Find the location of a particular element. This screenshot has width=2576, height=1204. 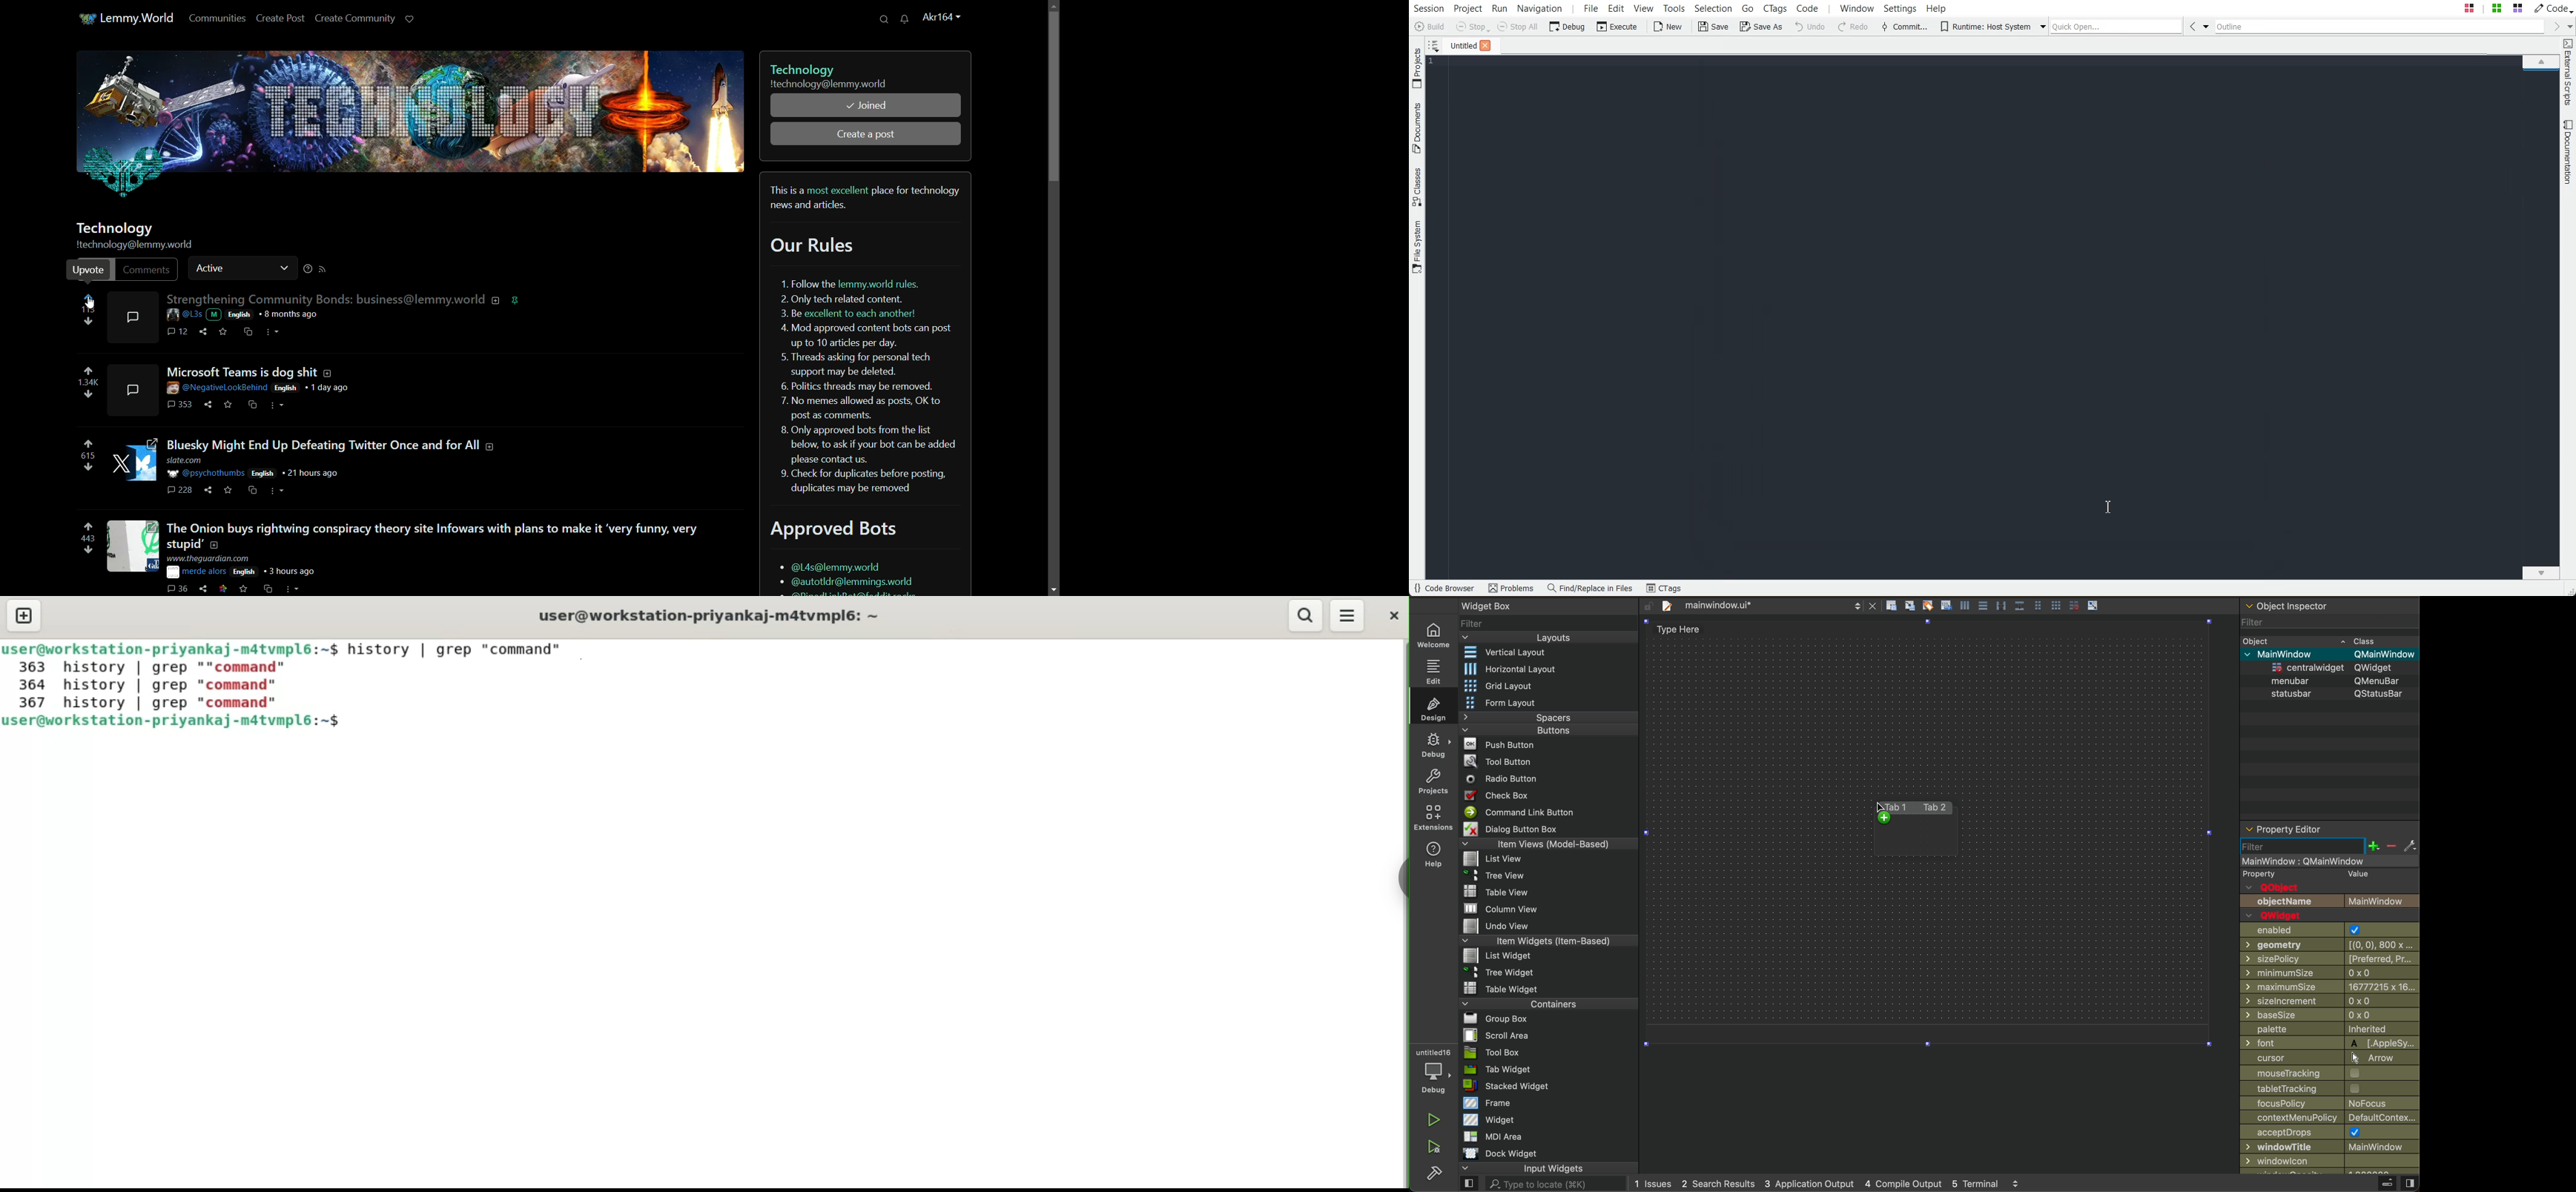

 Radio Button is located at coordinates (1497, 779).